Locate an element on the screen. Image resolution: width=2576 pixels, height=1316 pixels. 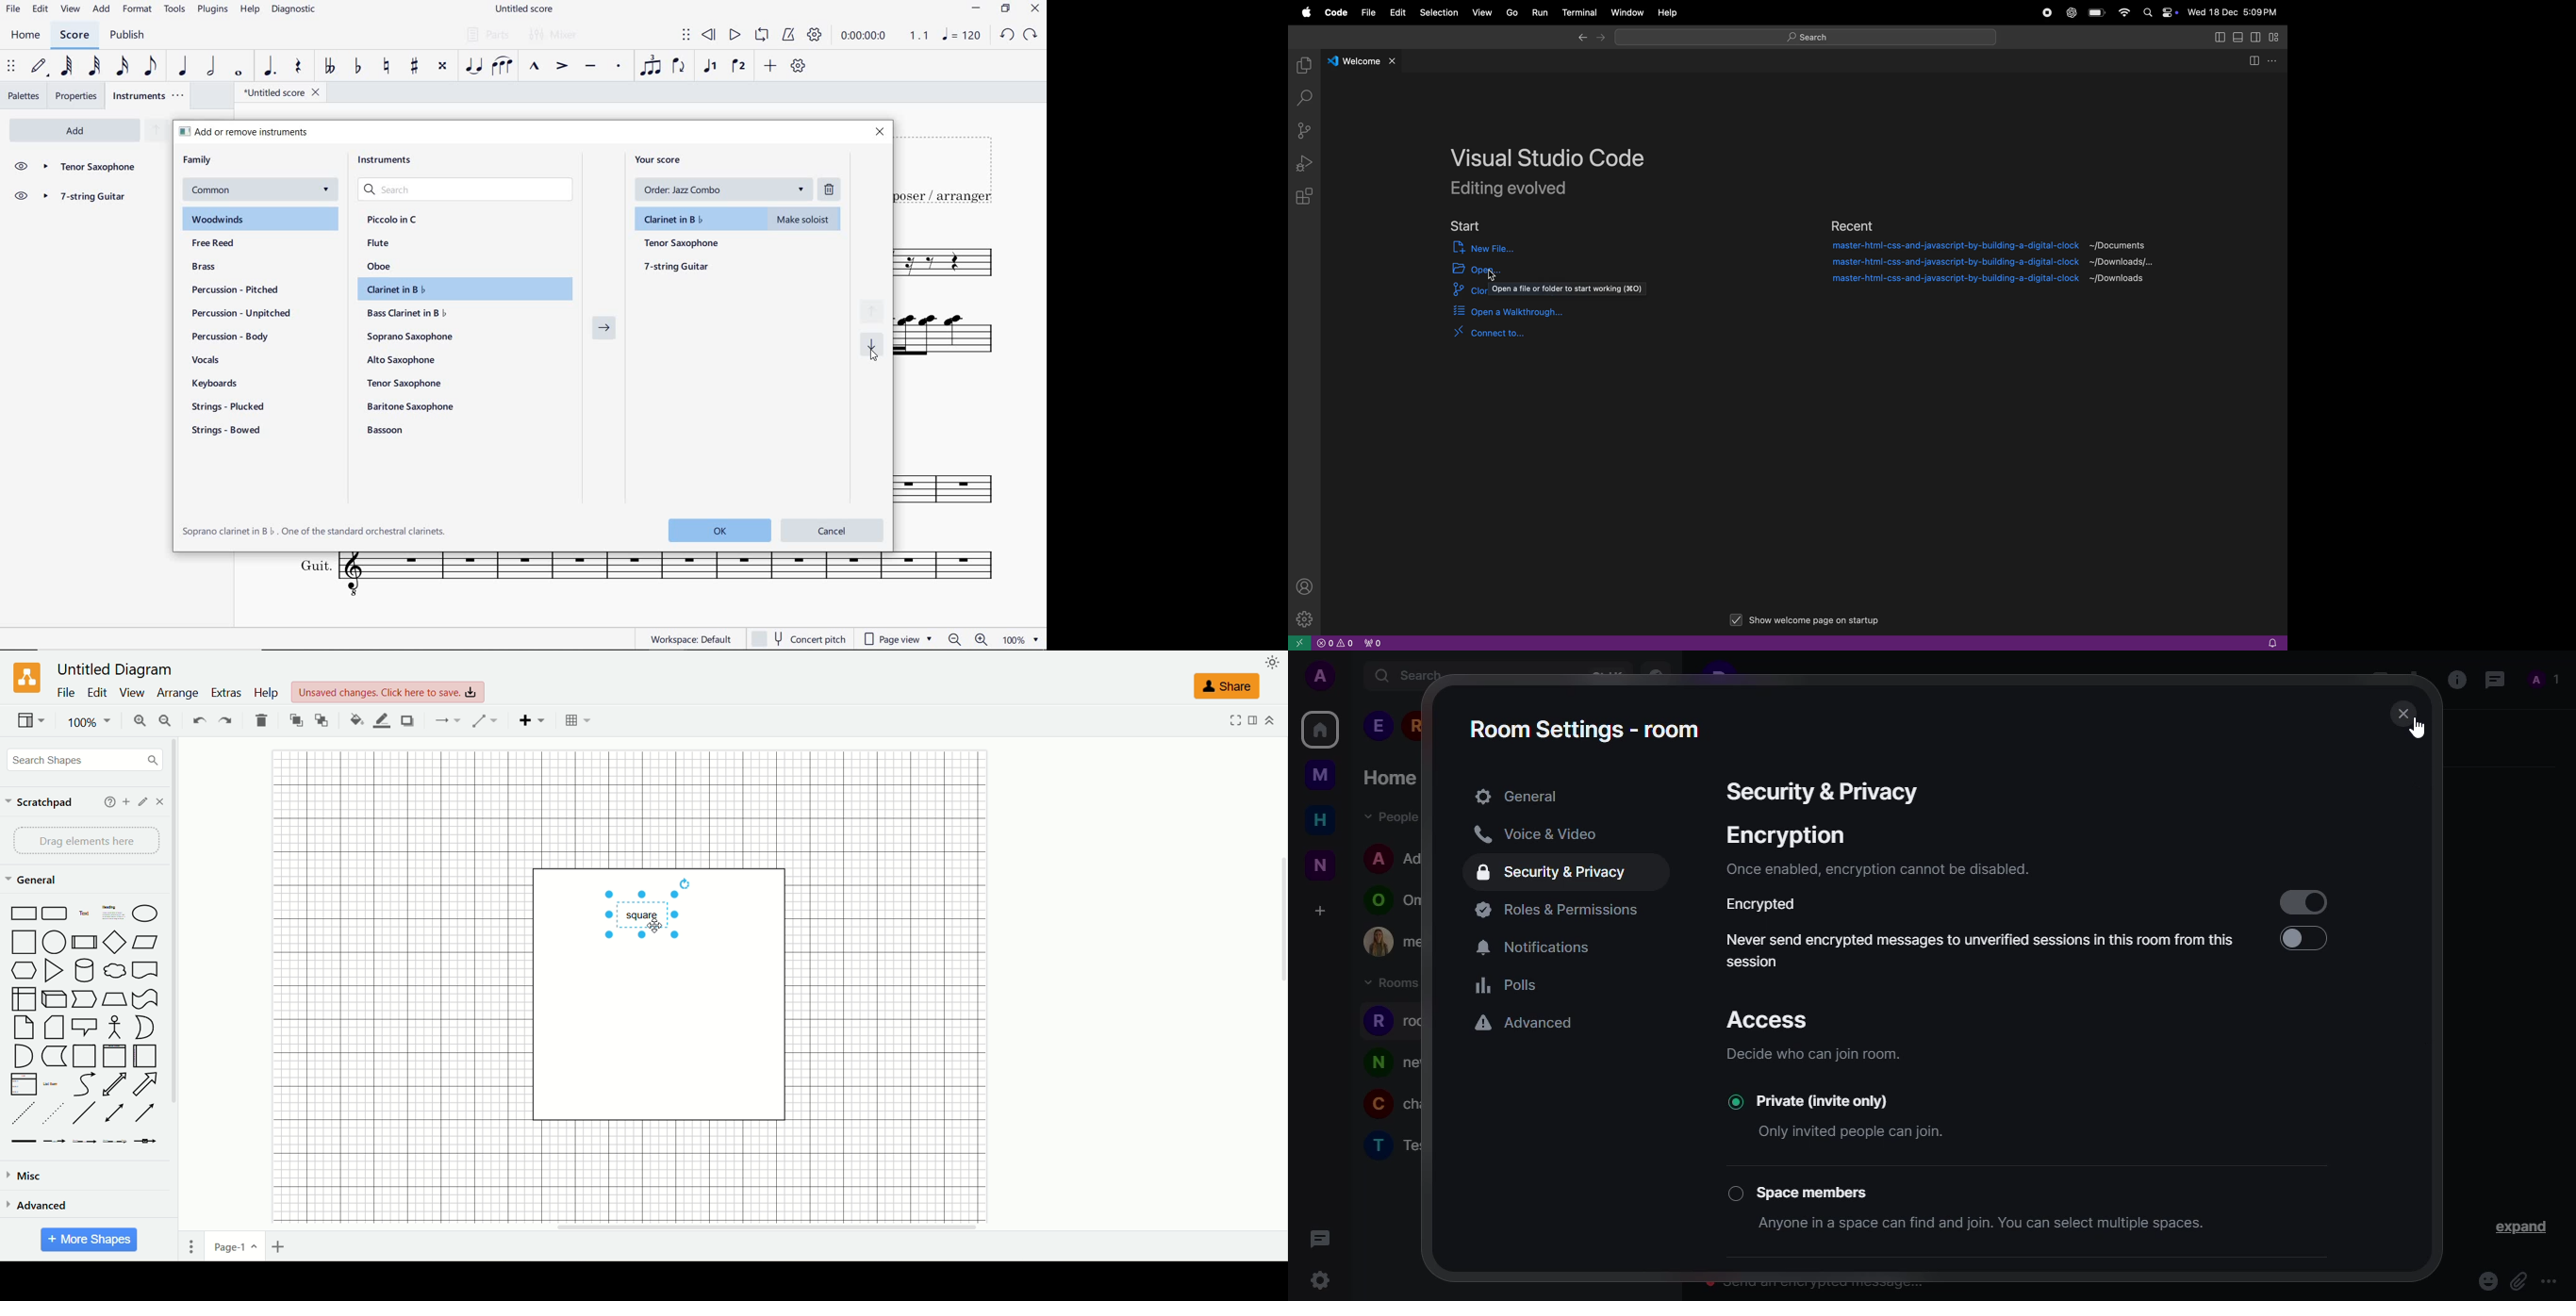
WHOLE NOTE is located at coordinates (240, 74).